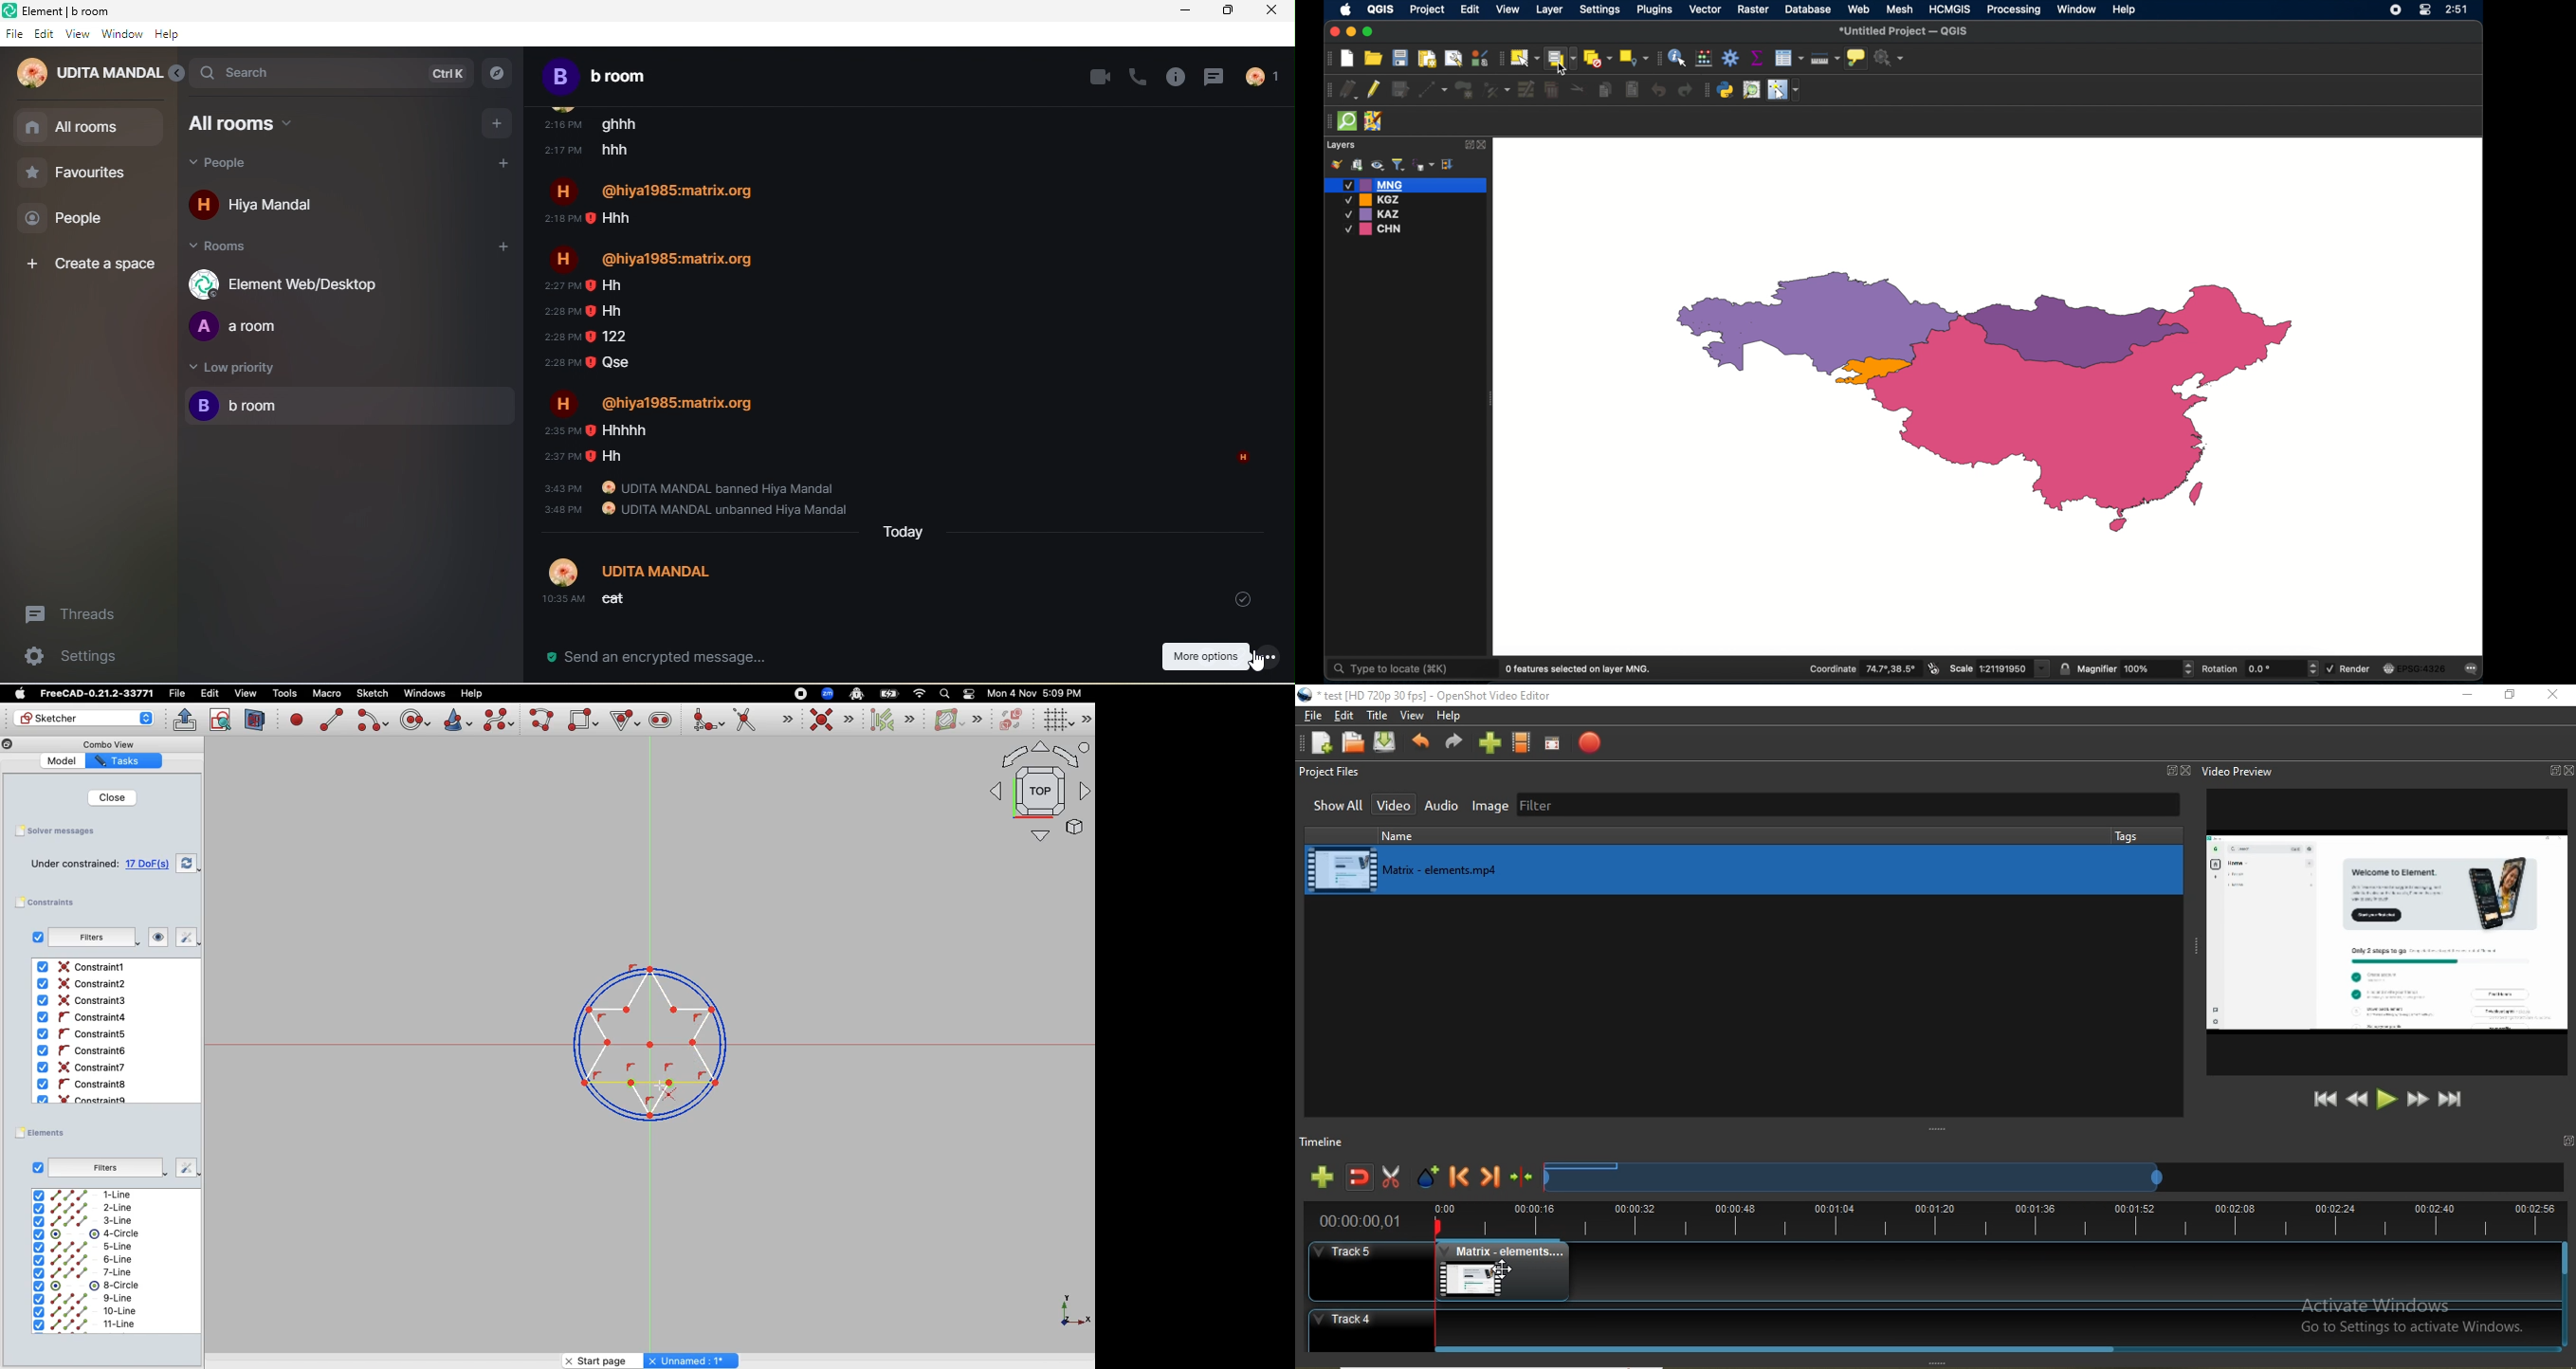 This screenshot has height=1372, width=2576. Describe the element at coordinates (84, 1001) in the screenshot. I see `Contraint3` at that location.